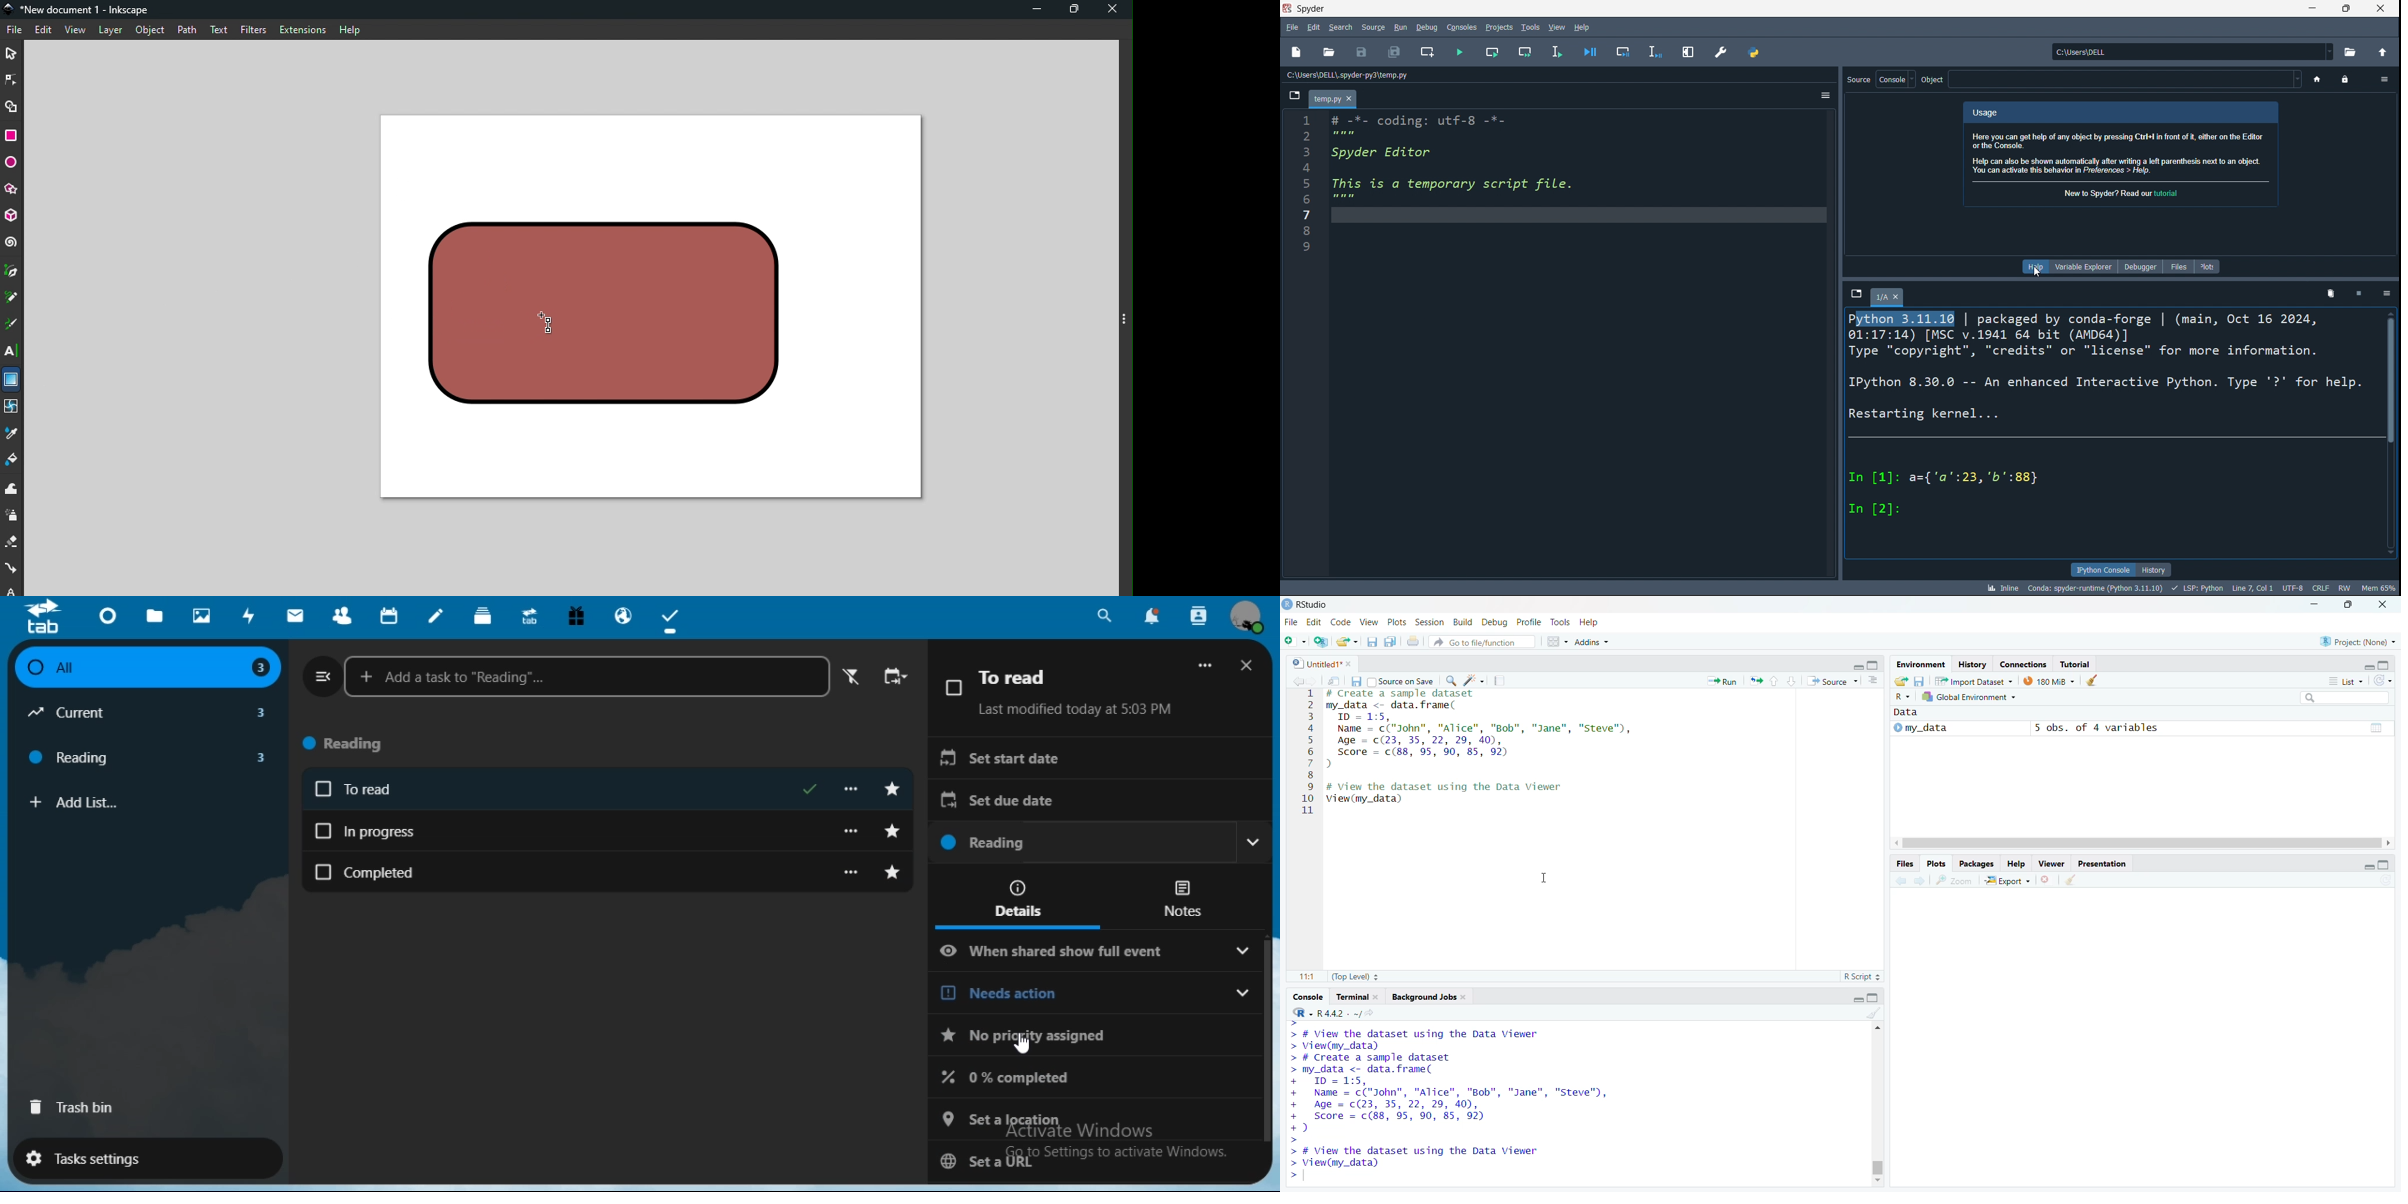 The height and width of the screenshot is (1204, 2408). Describe the element at coordinates (2048, 681) in the screenshot. I see `180MB used by R session` at that location.